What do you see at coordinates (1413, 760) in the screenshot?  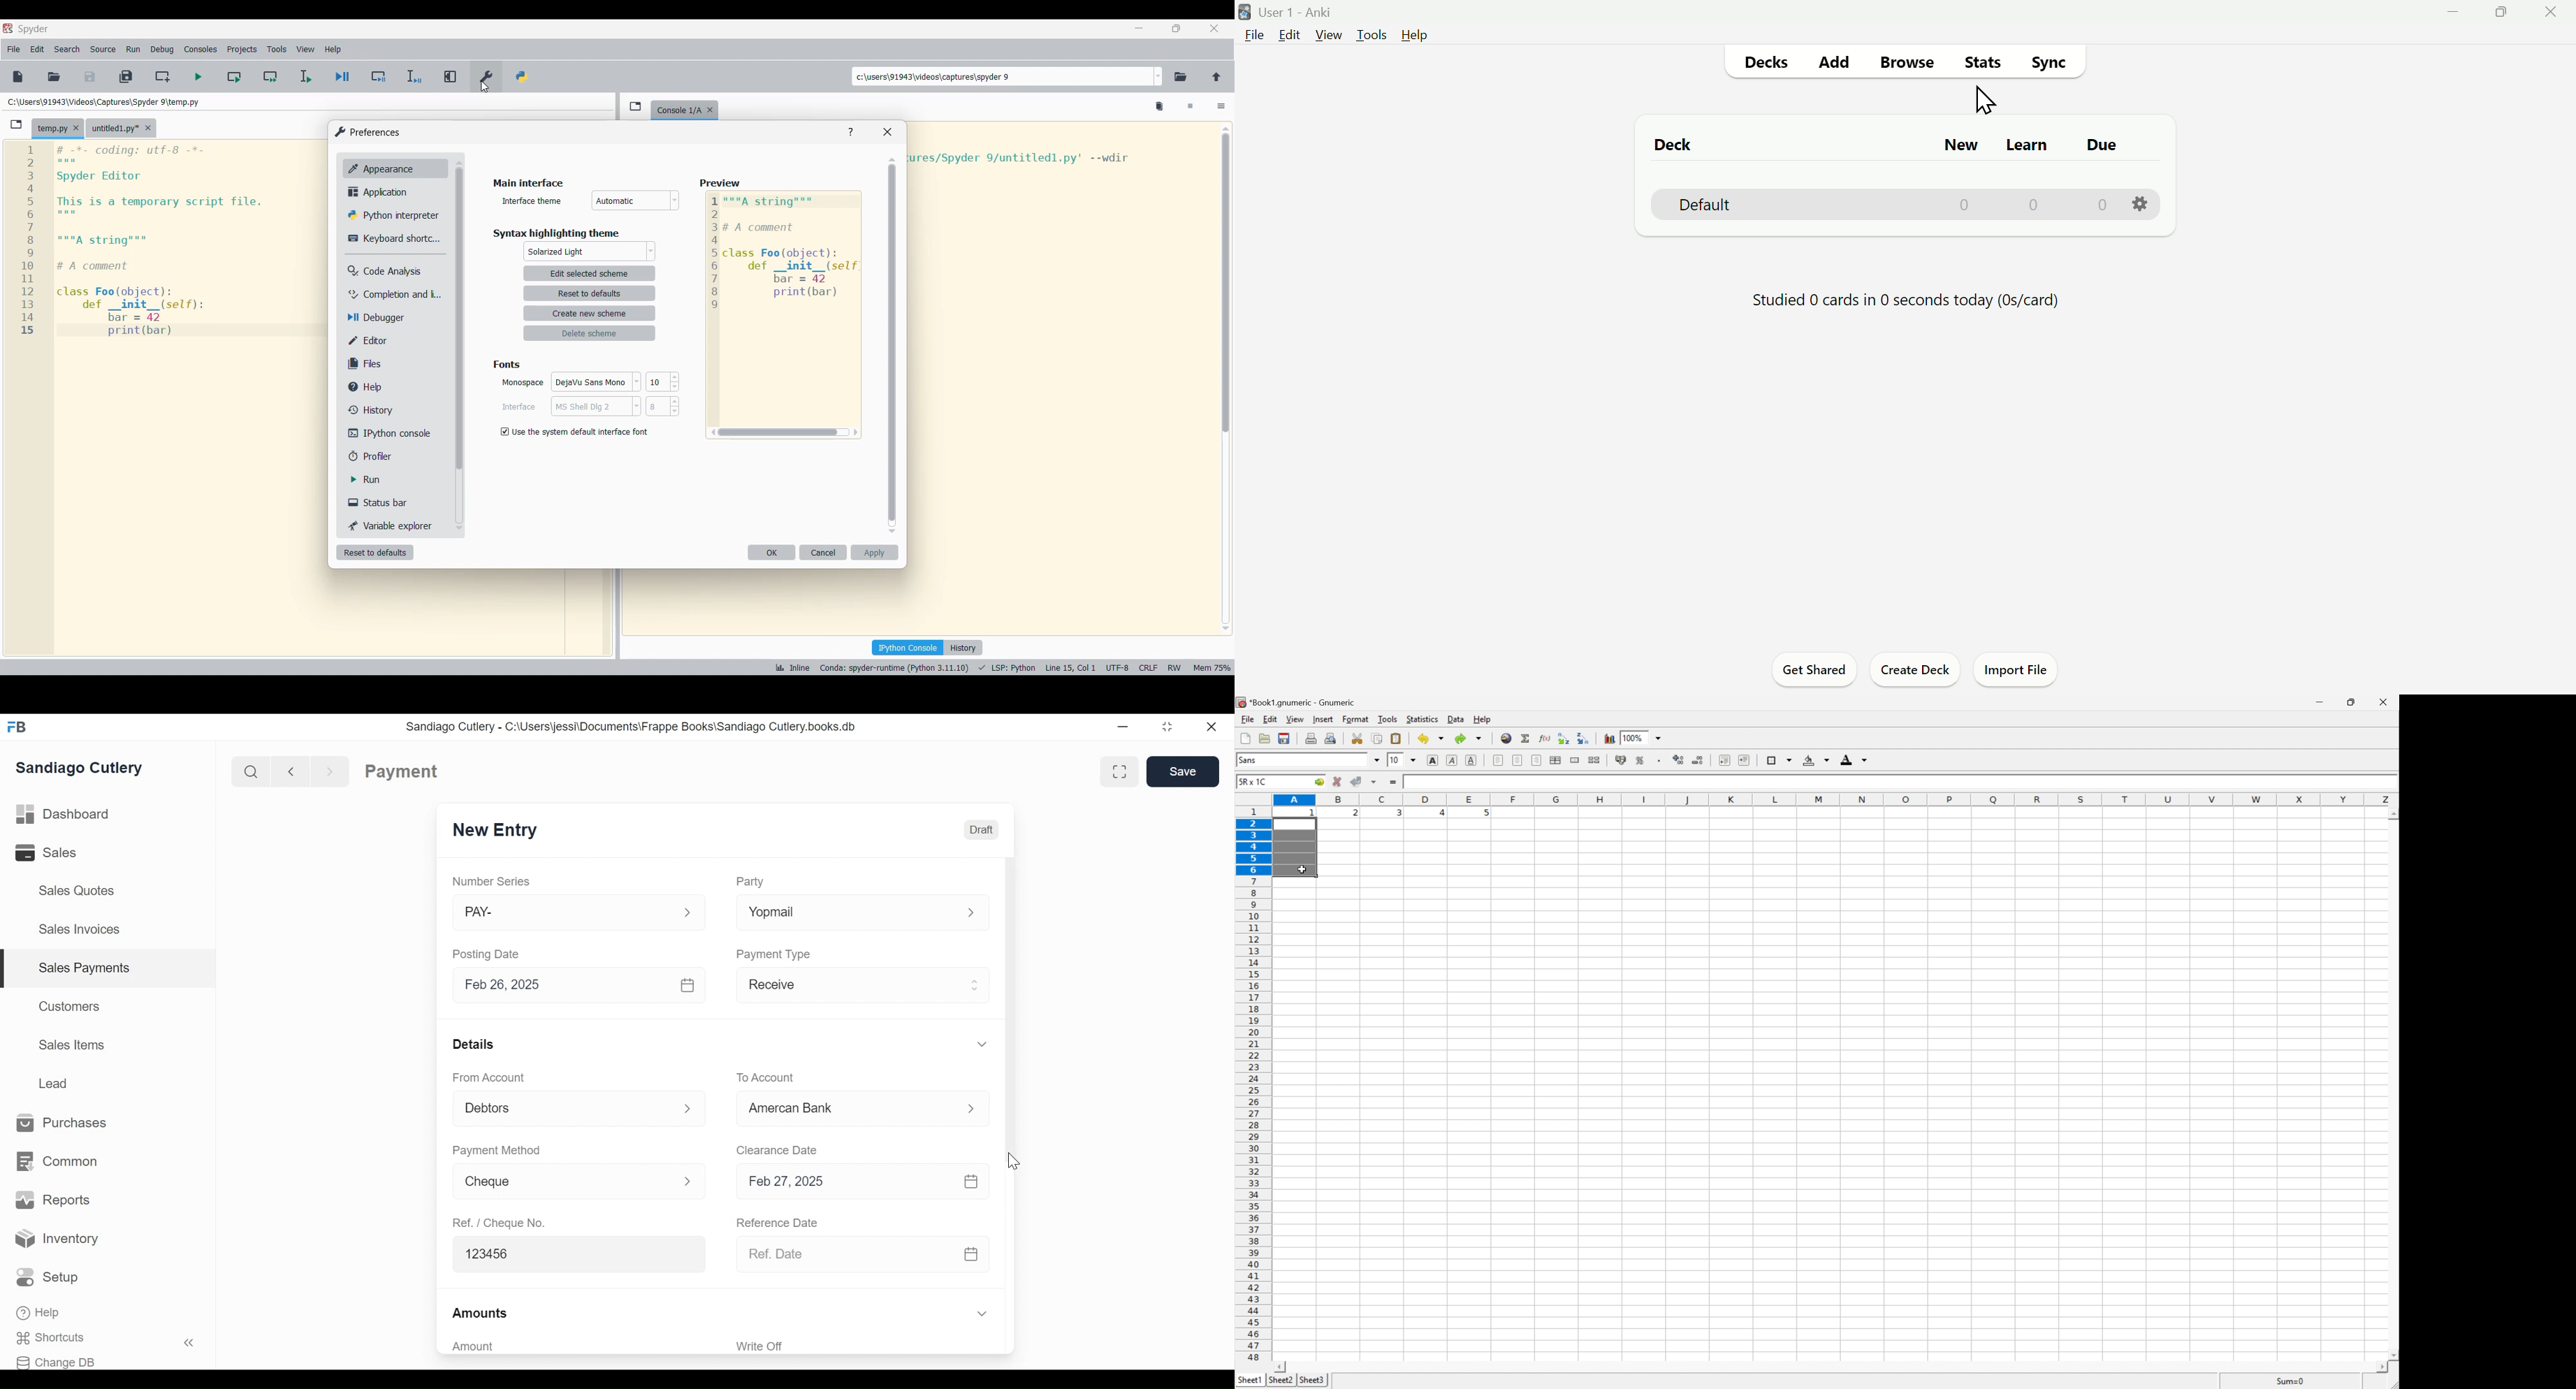 I see `drop down` at bounding box center [1413, 760].